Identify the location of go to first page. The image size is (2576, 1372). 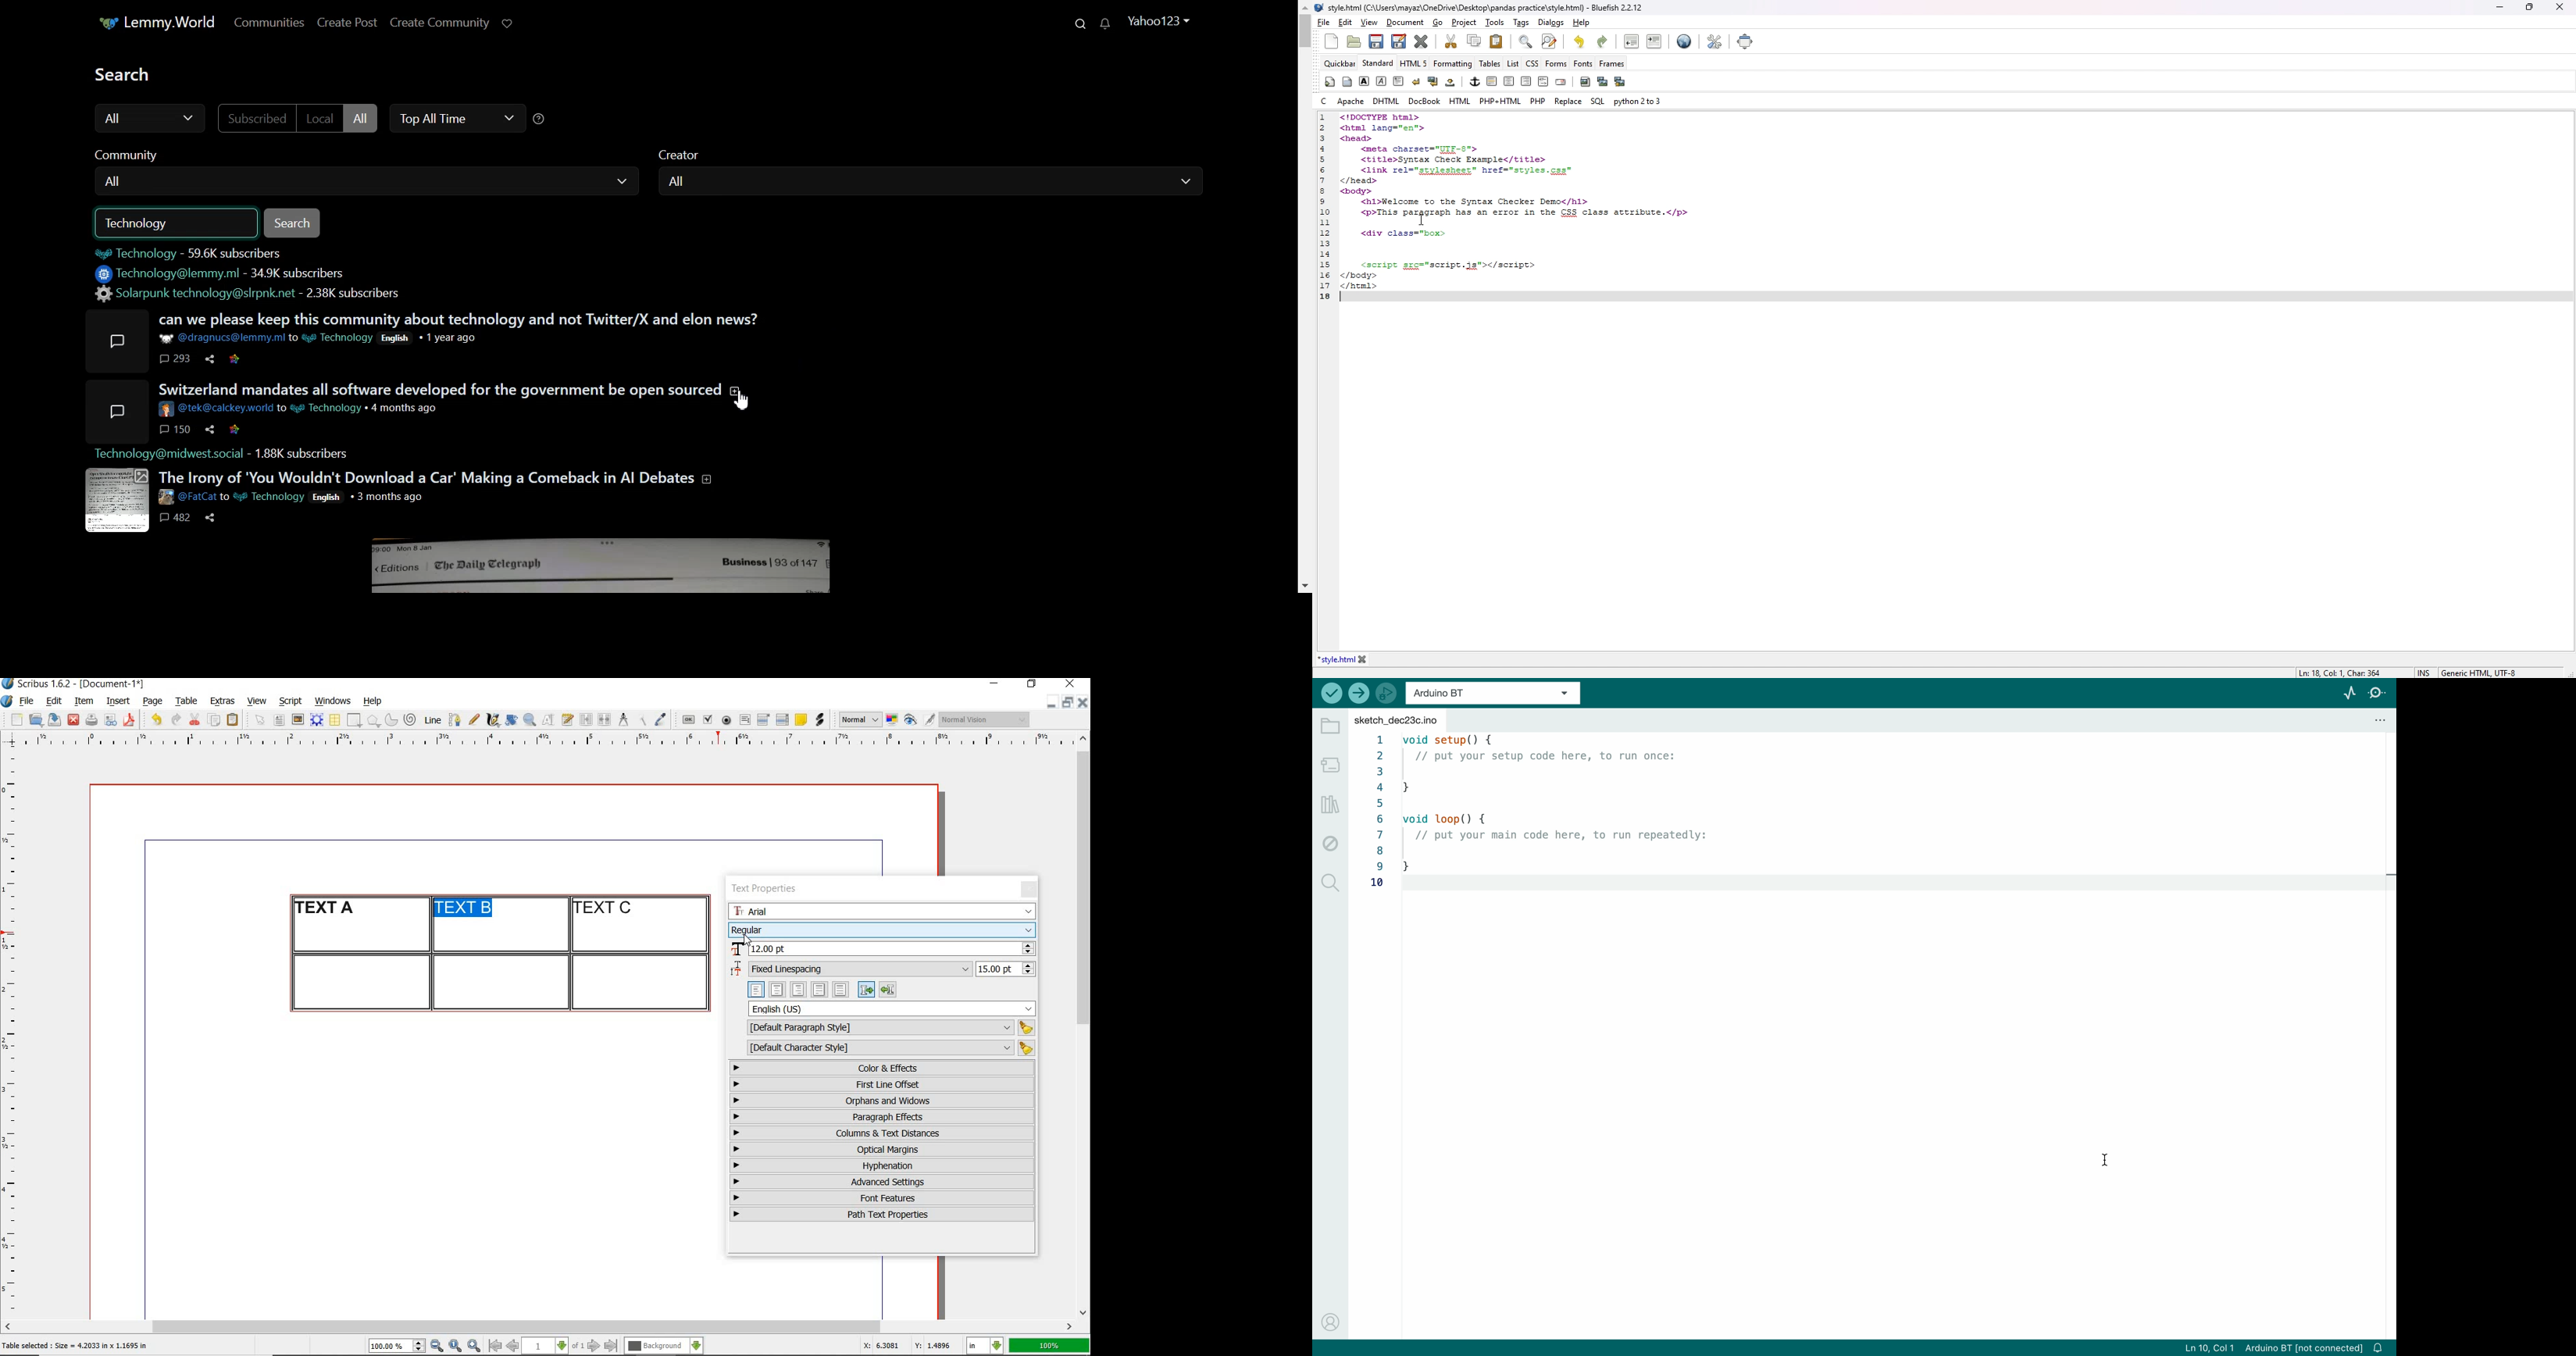
(494, 1346).